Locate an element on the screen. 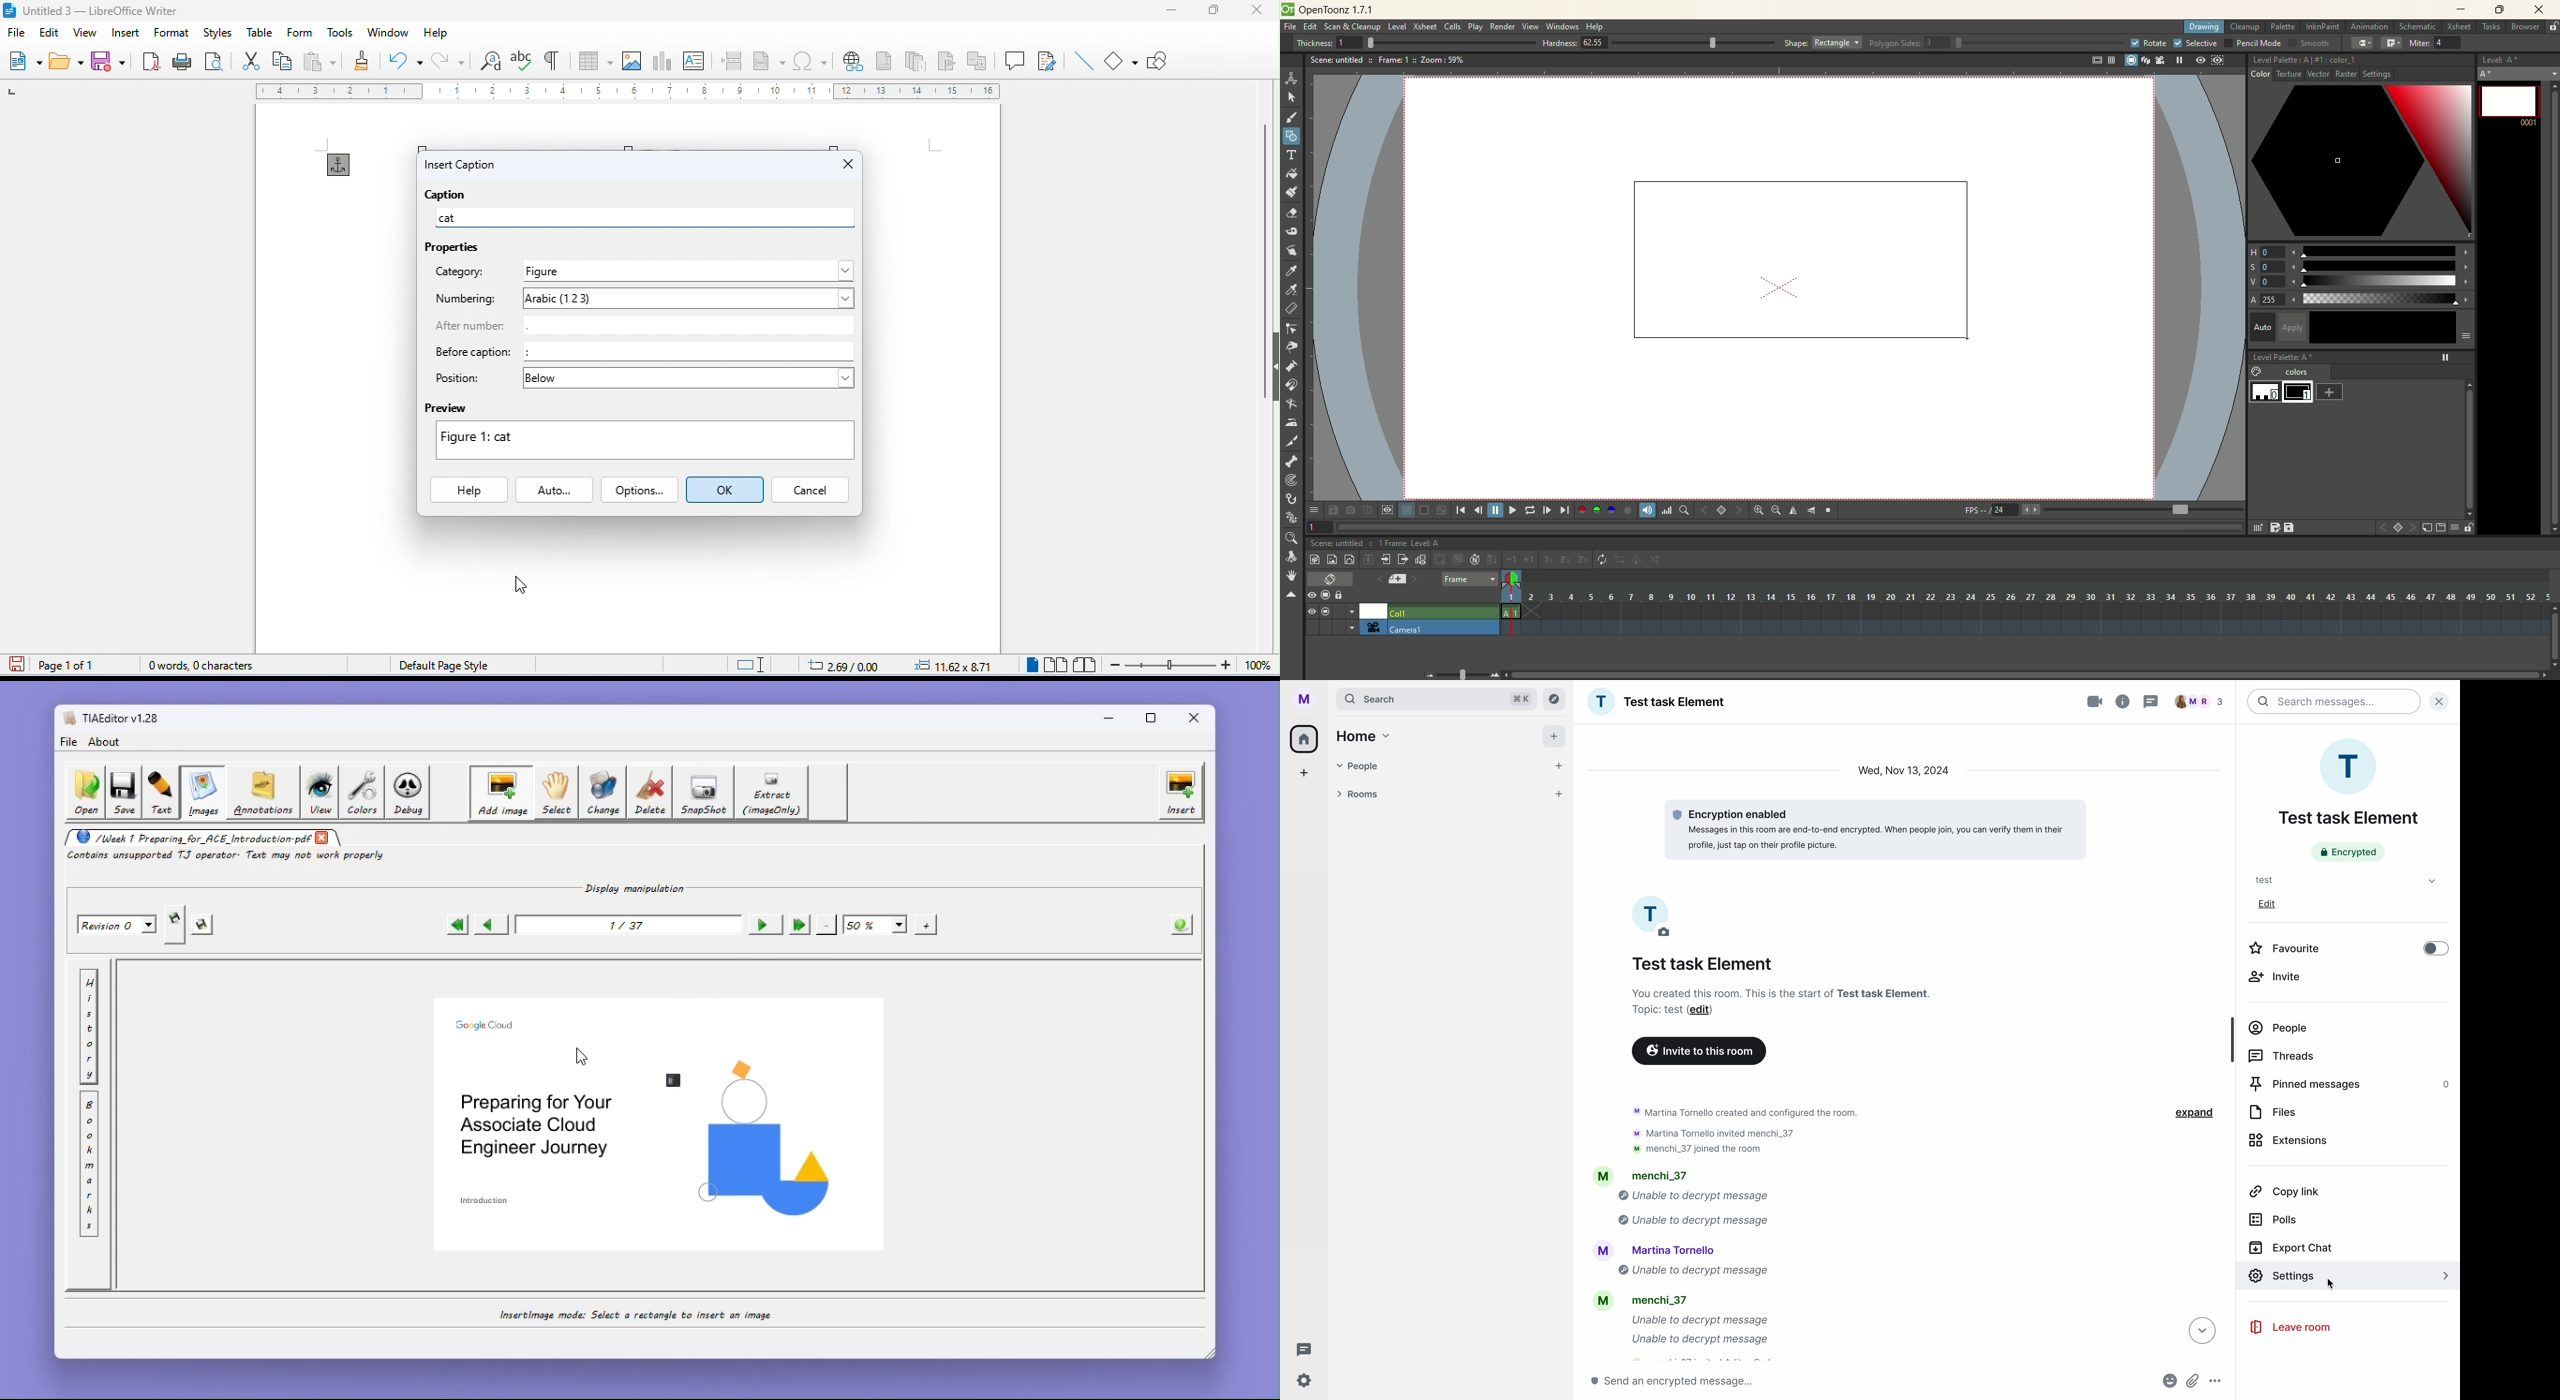  save is located at coordinates (14, 664).